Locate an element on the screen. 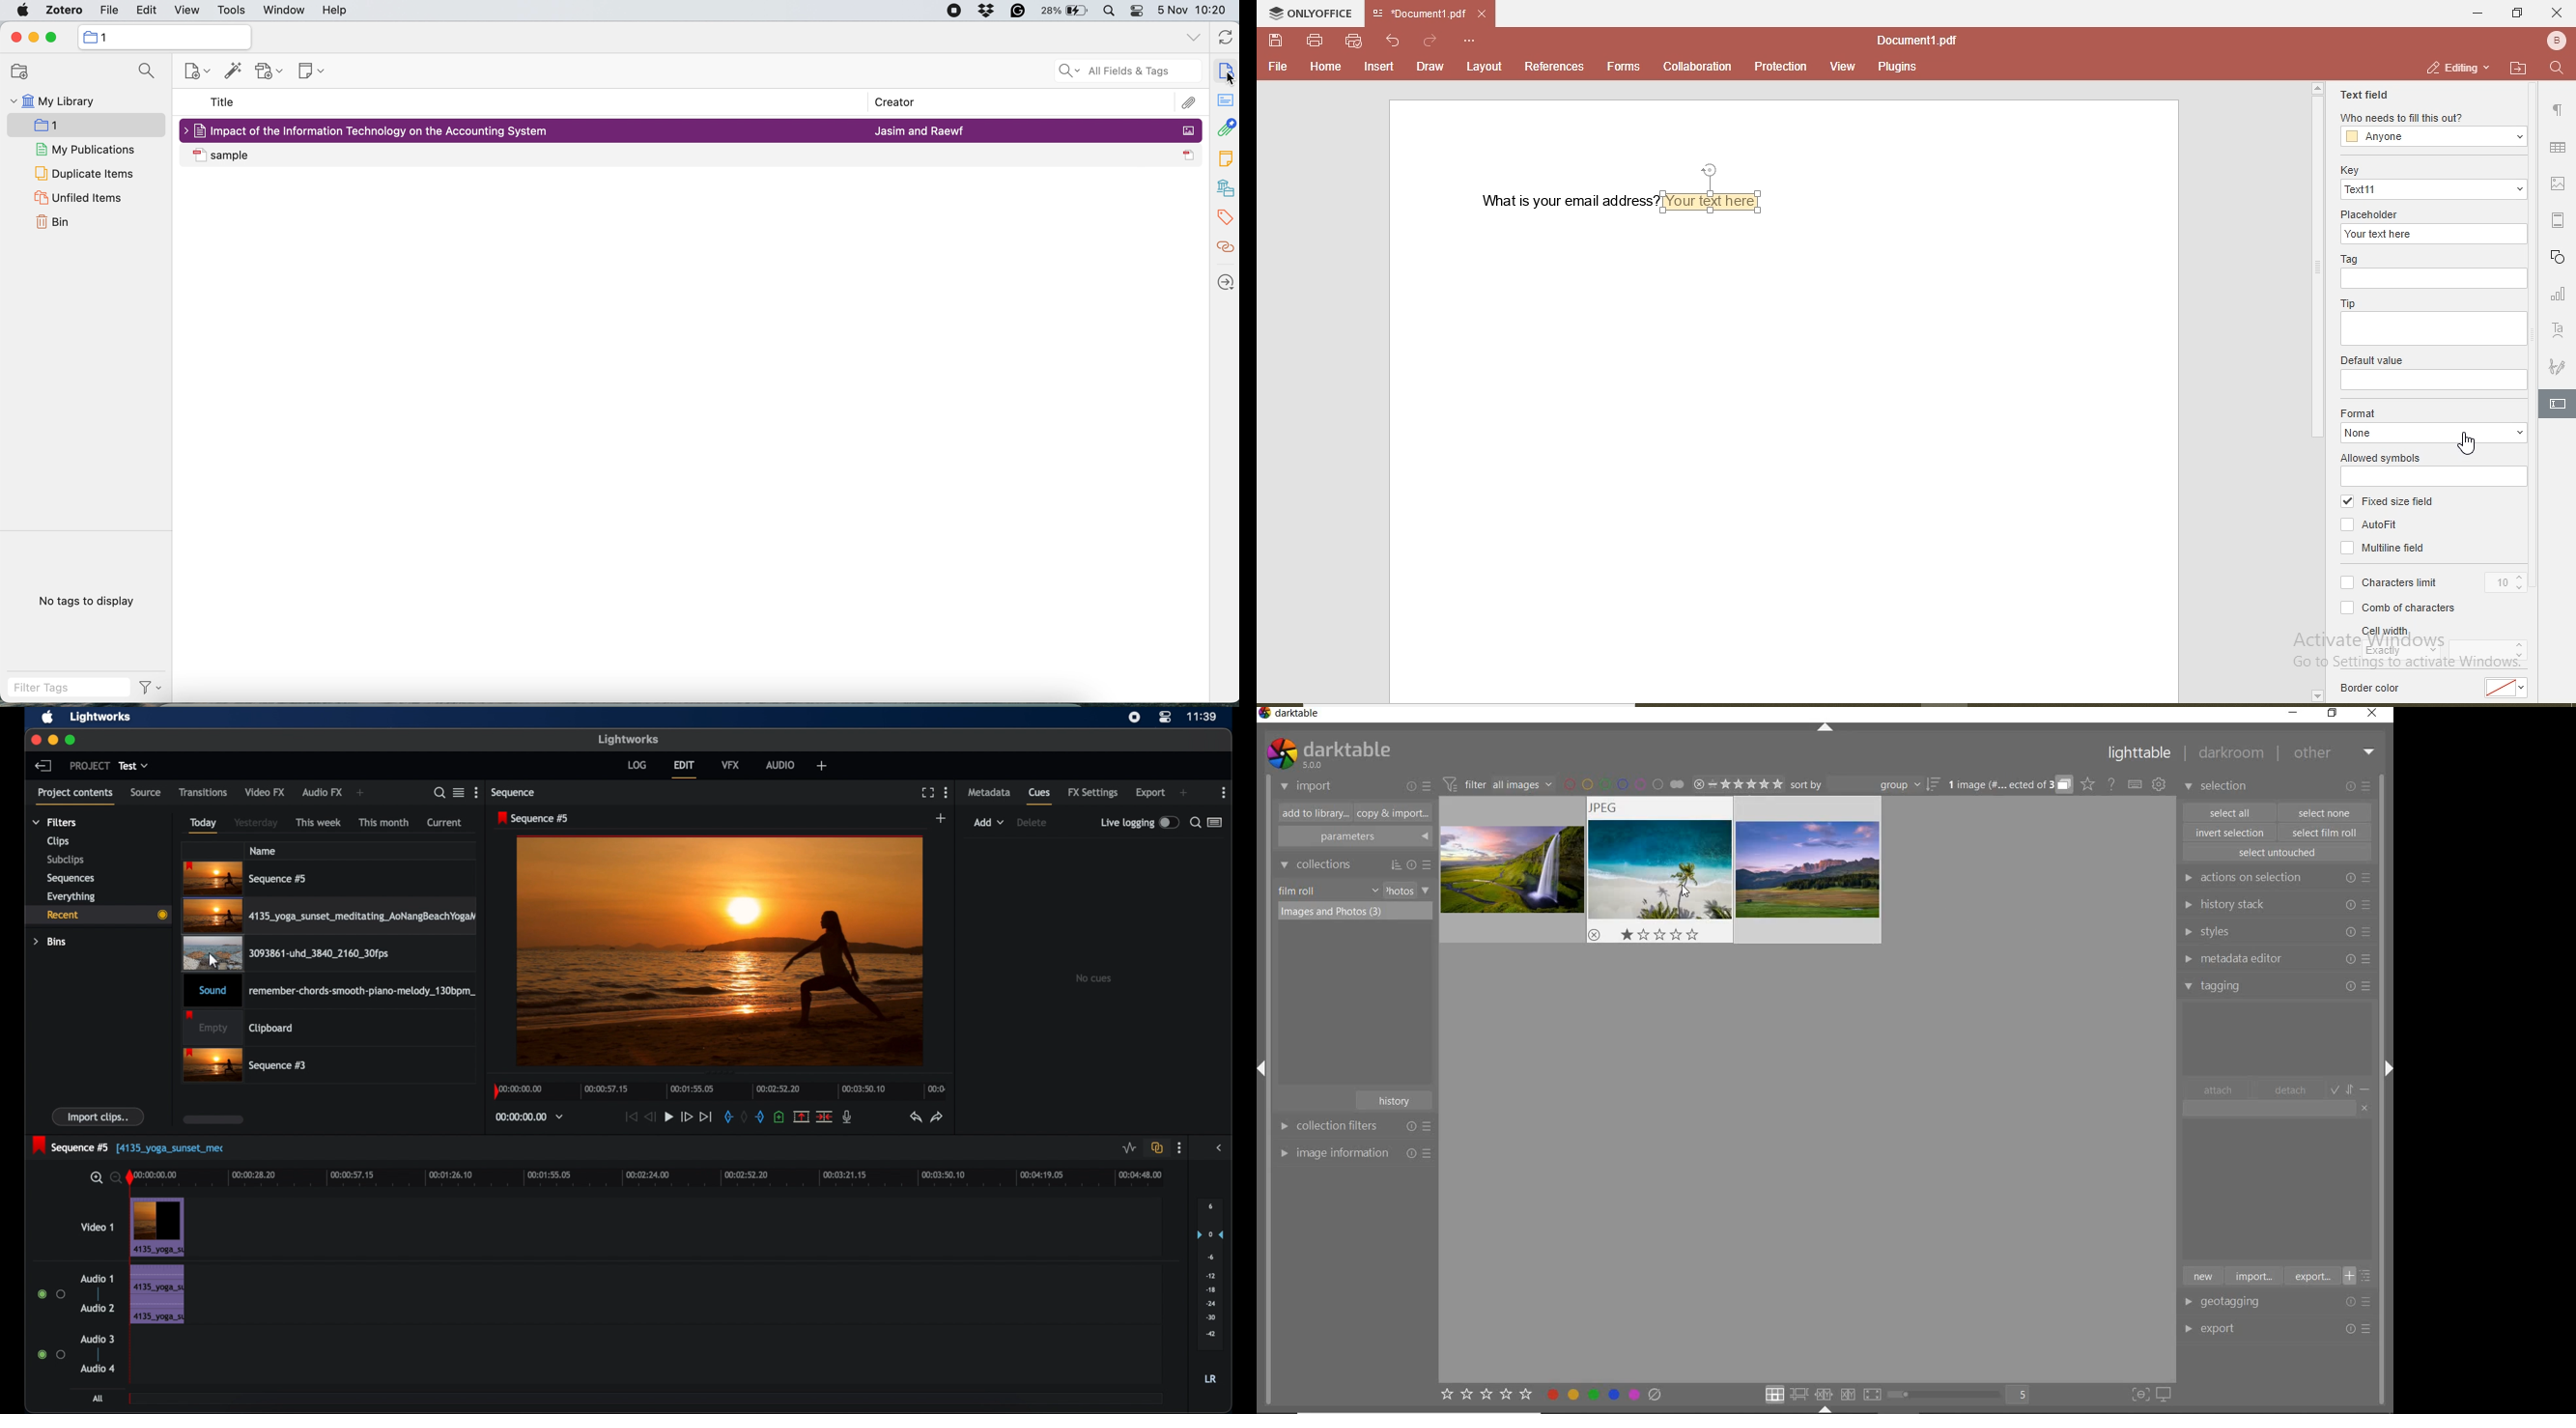  radio buttons is located at coordinates (51, 1294).